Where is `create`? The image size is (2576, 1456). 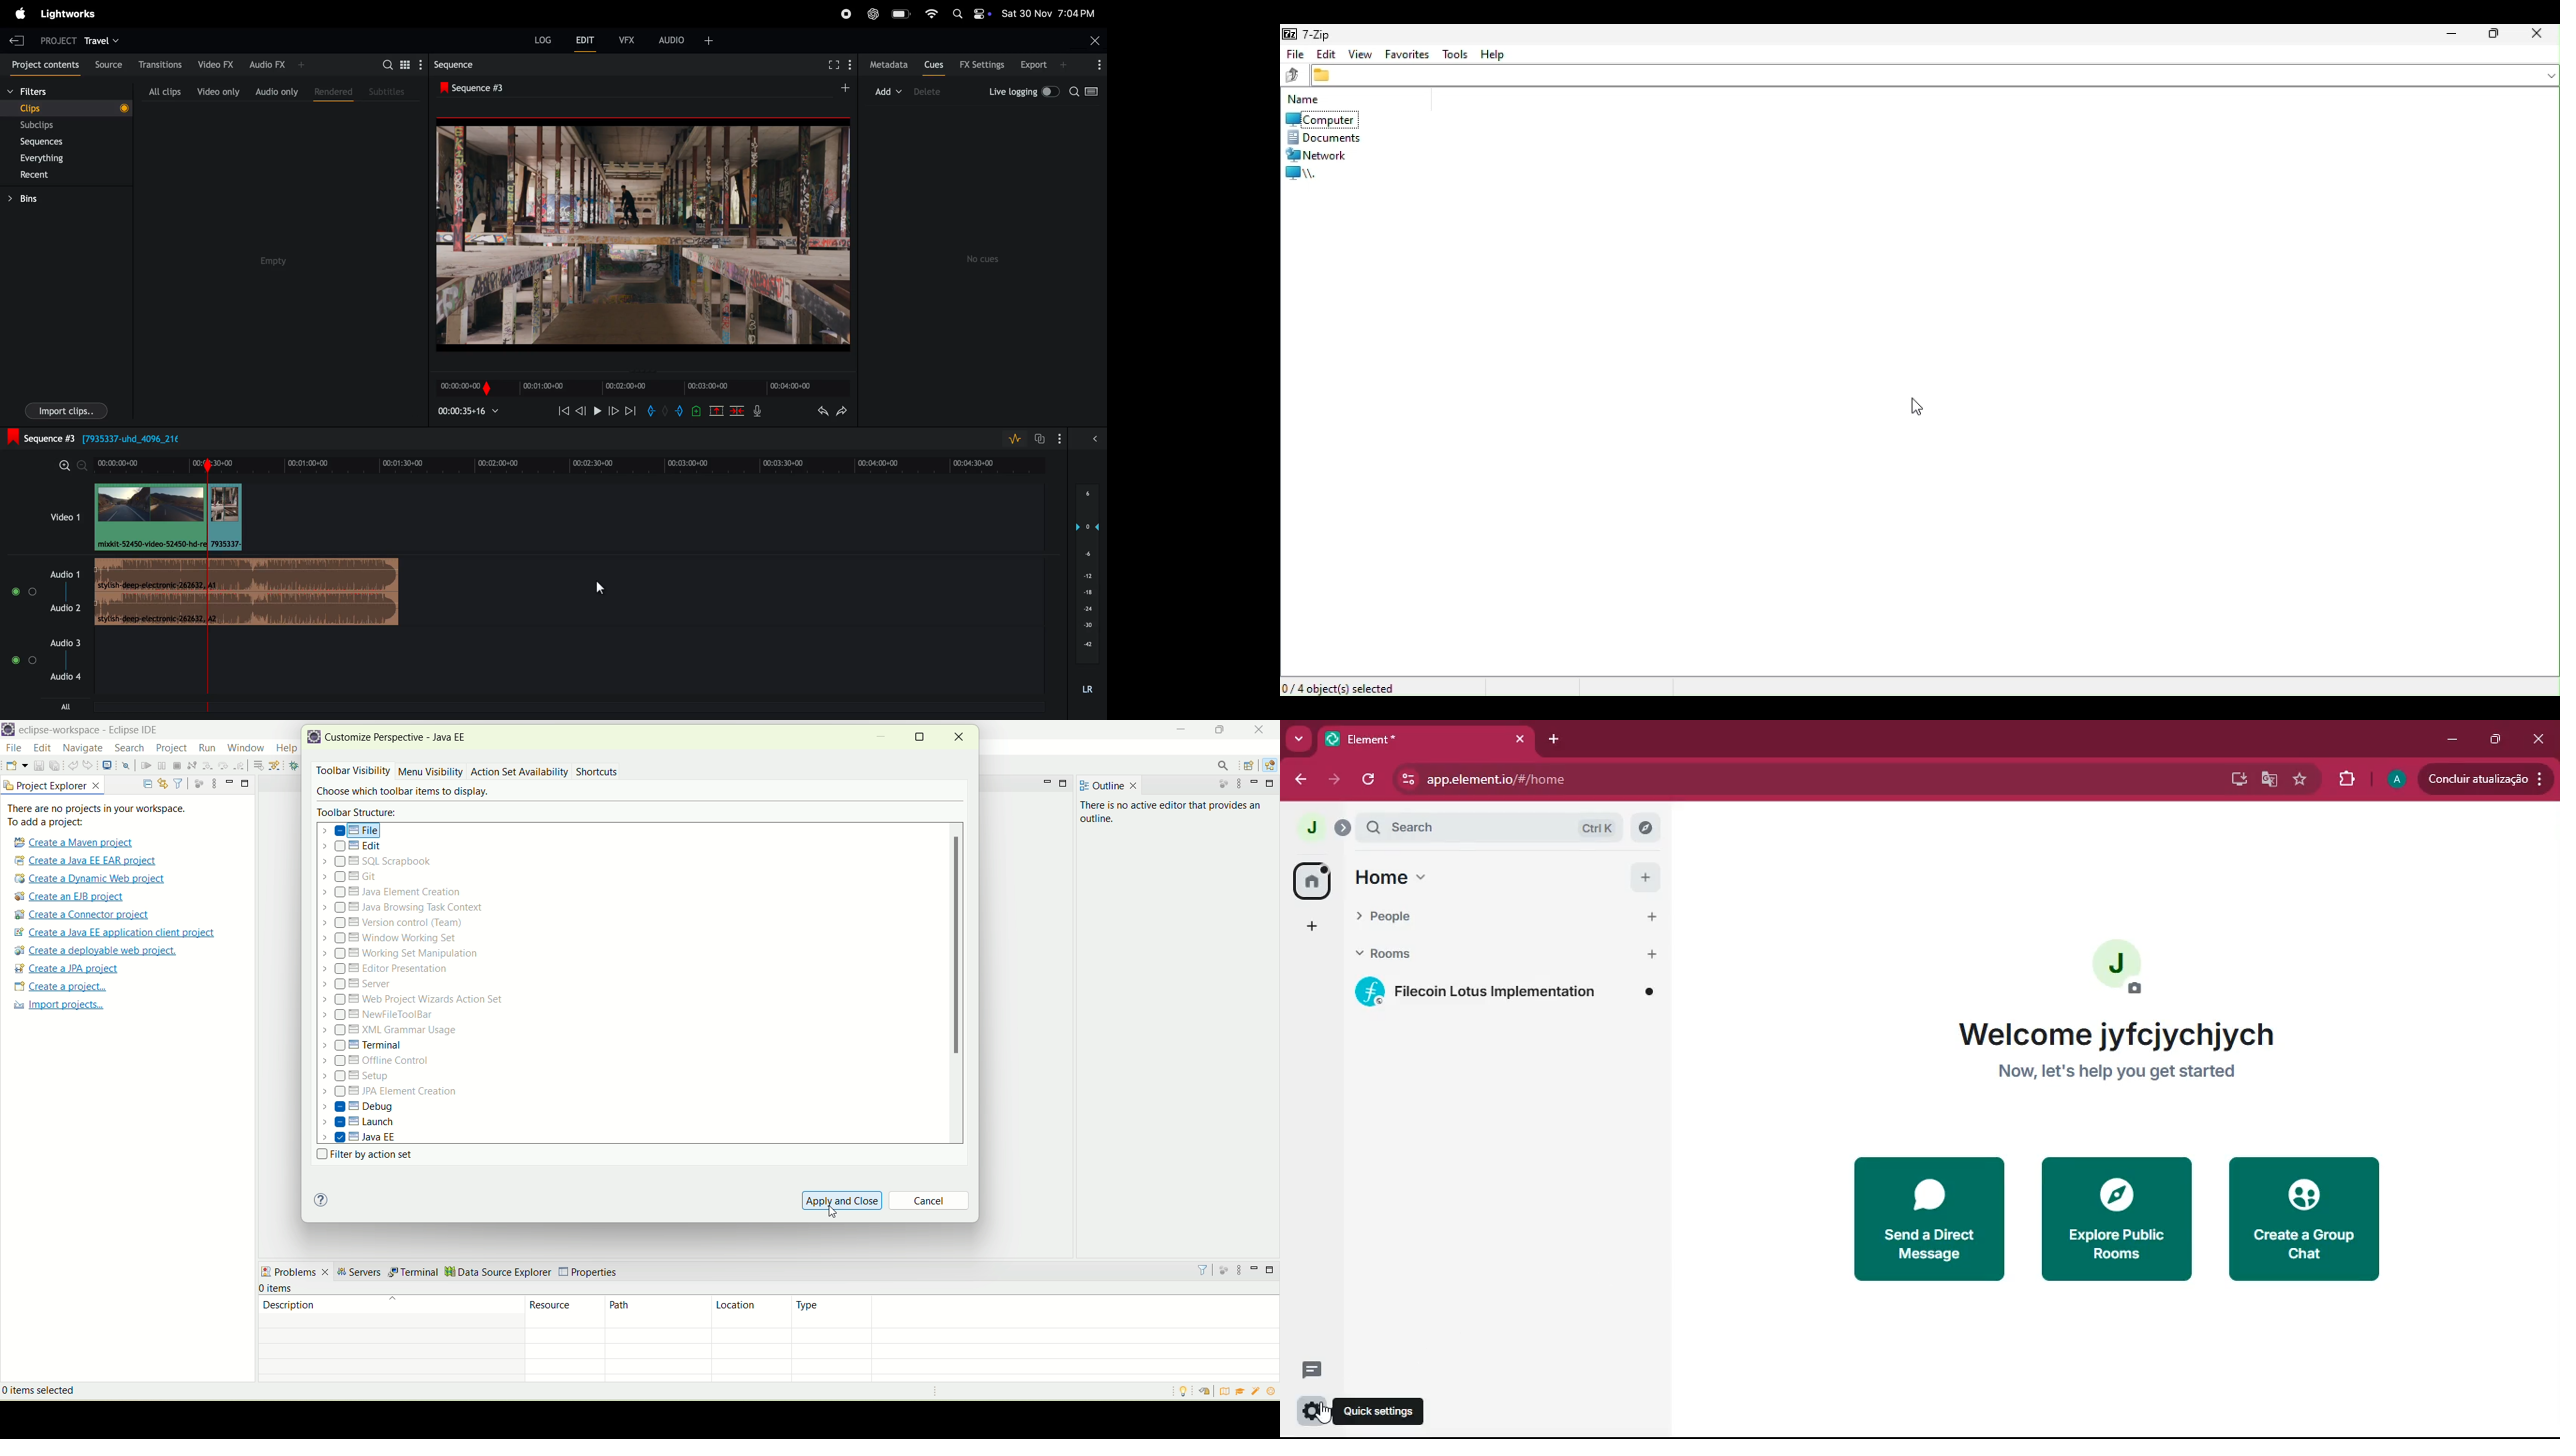
create is located at coordinates (2301, 1219).